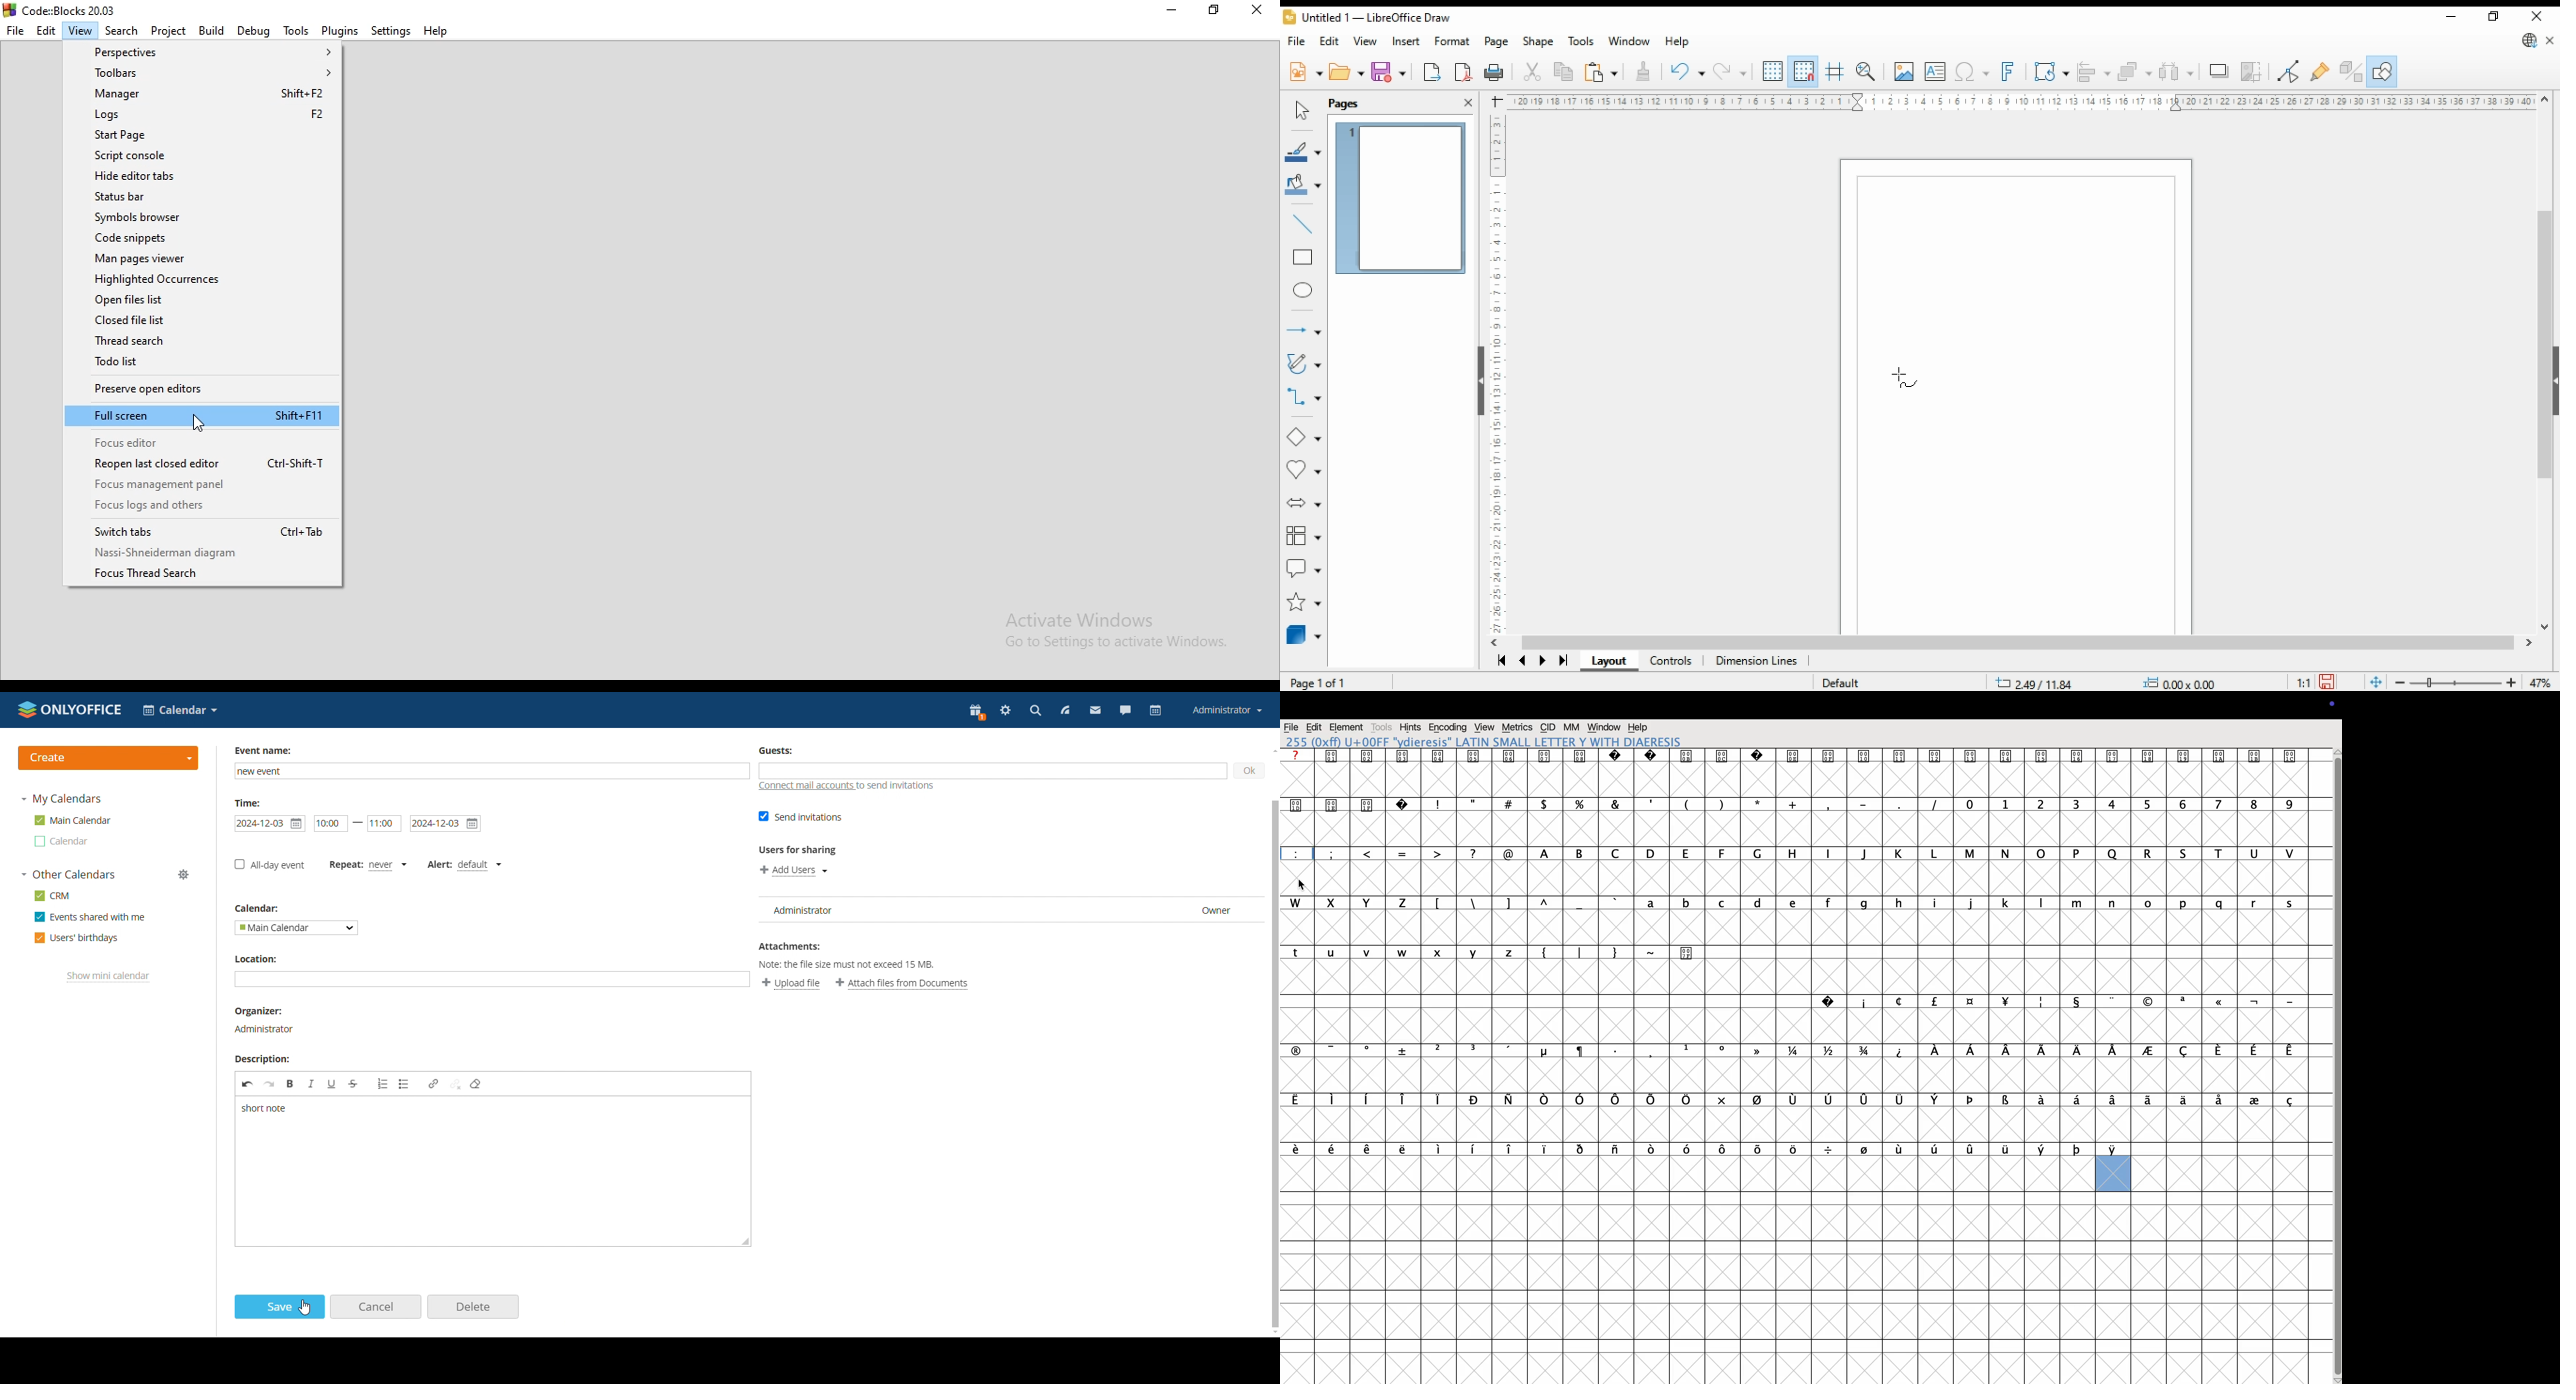 The height and width of the screenshot is (1400, 2576). I want to click on ?, so click(1474, 871).